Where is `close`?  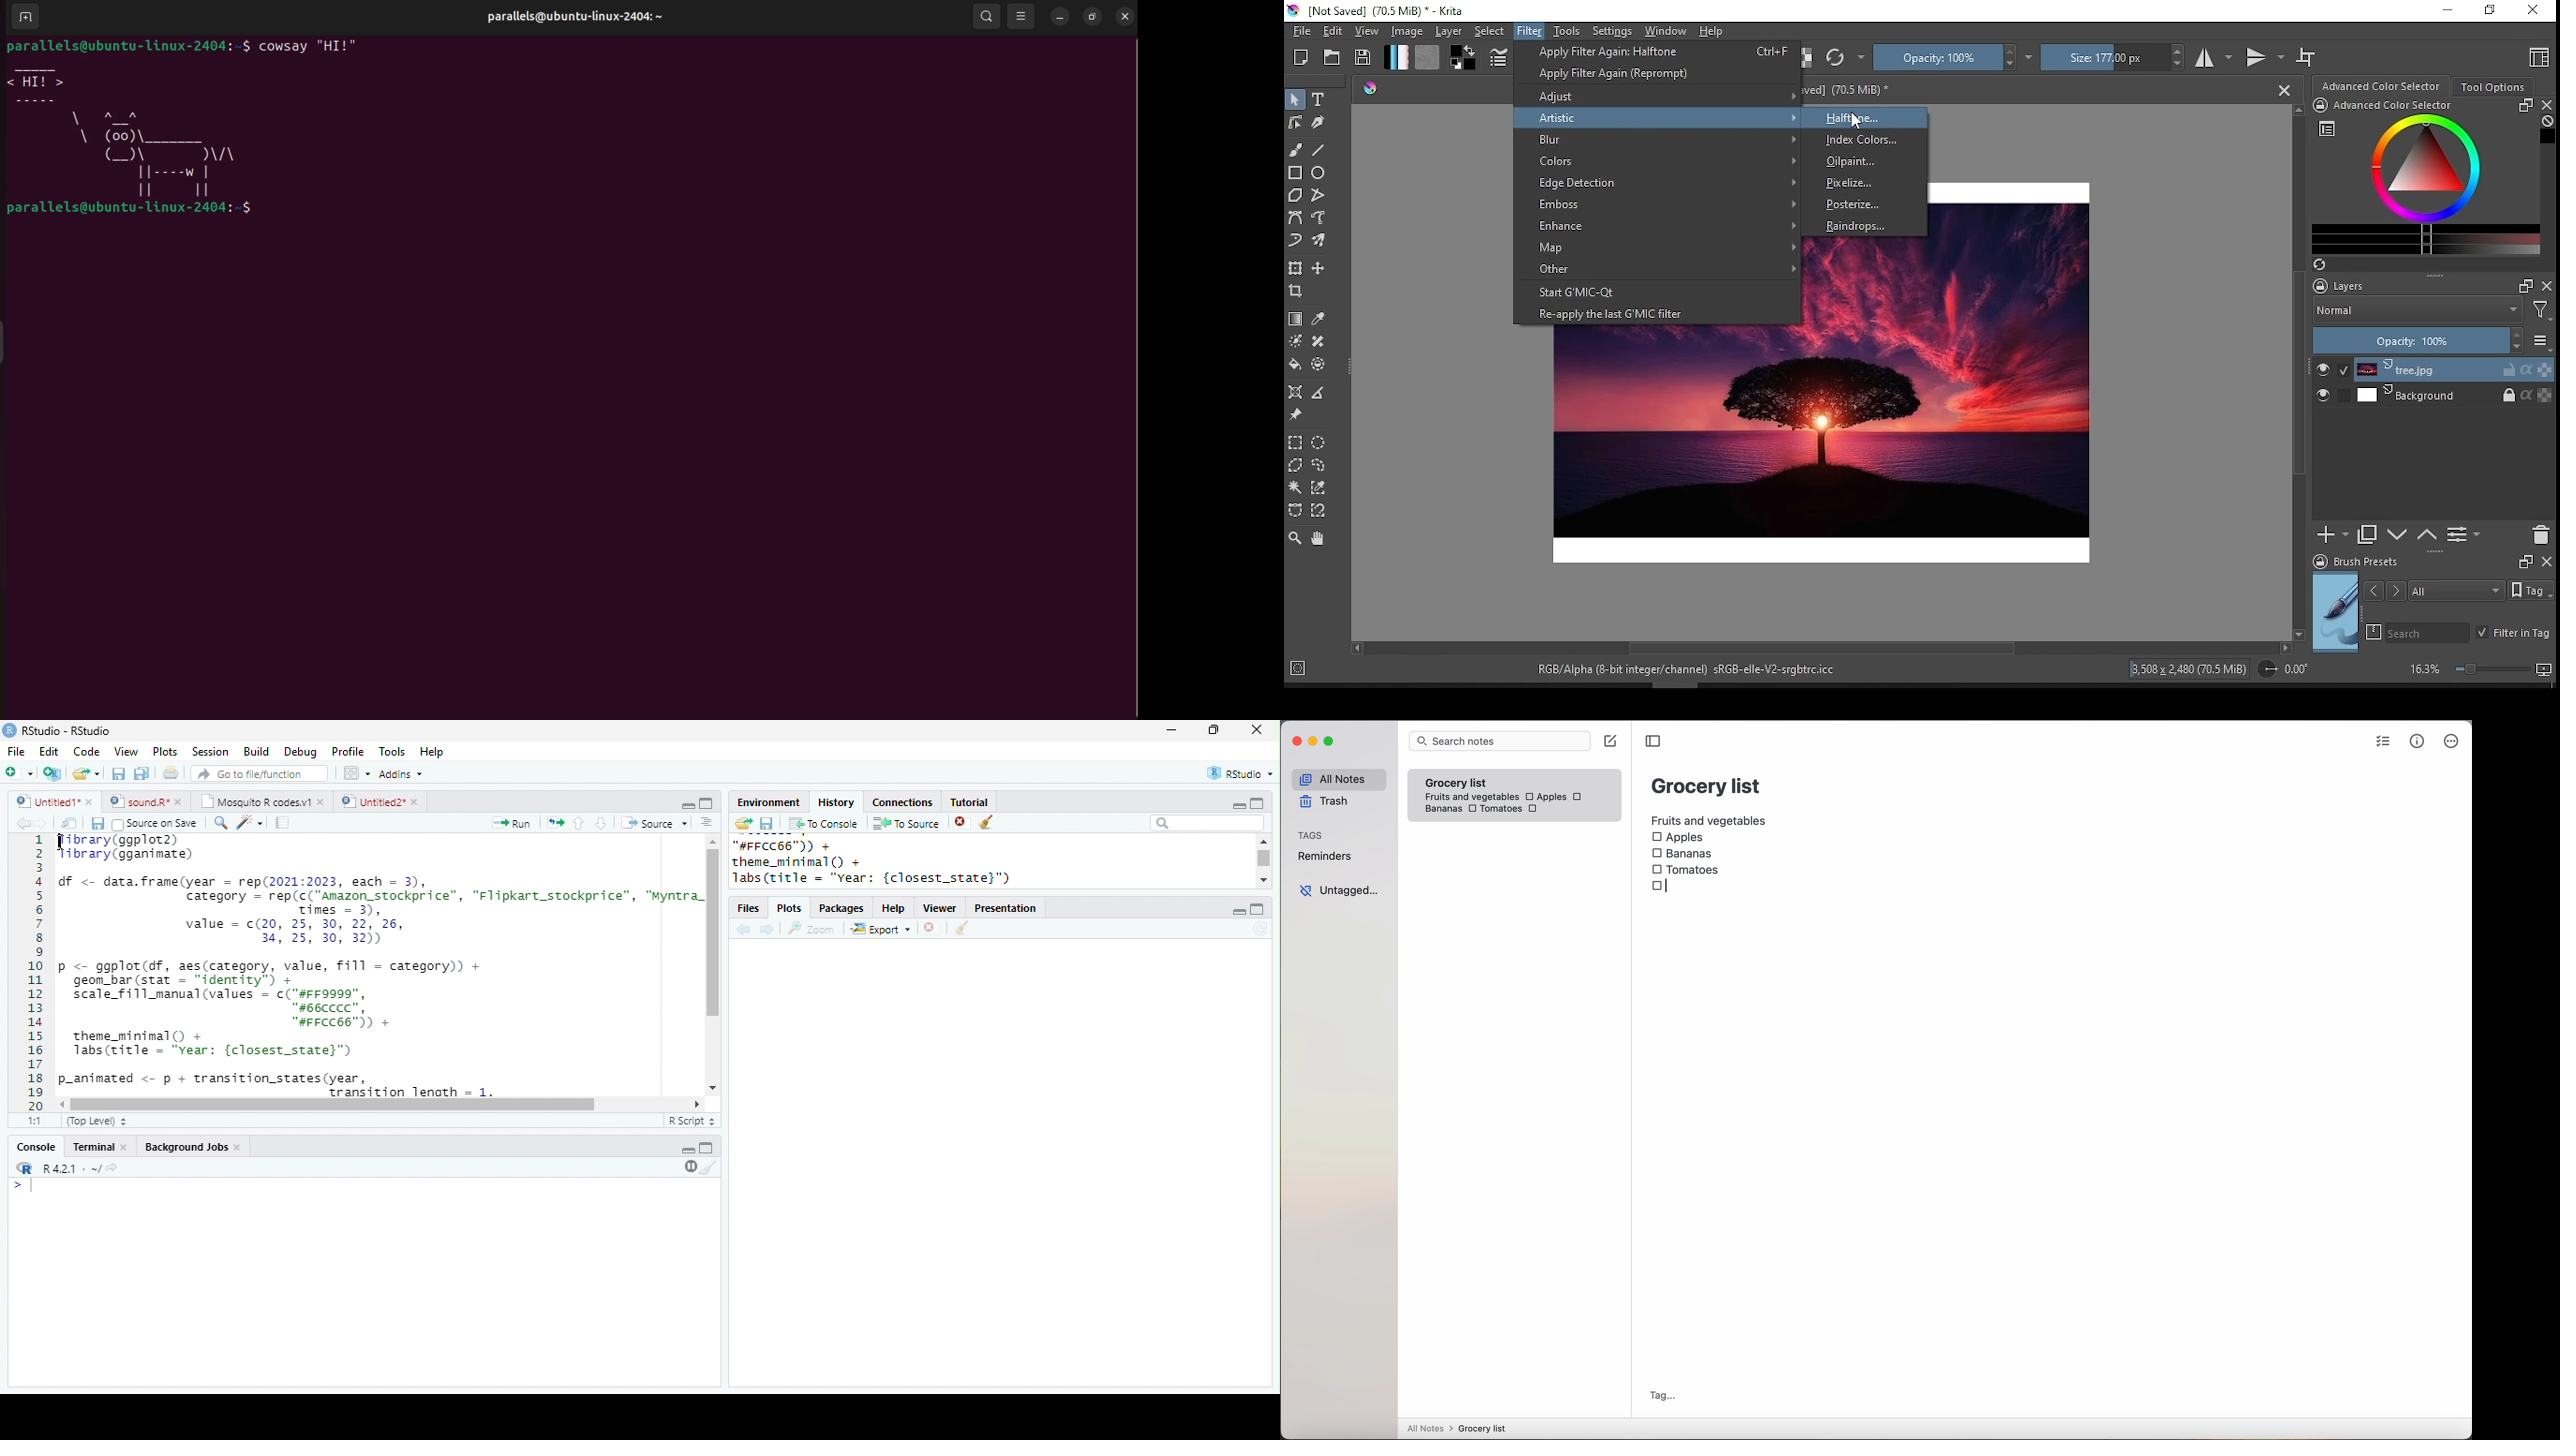
close is located at coordinates (180, 802).